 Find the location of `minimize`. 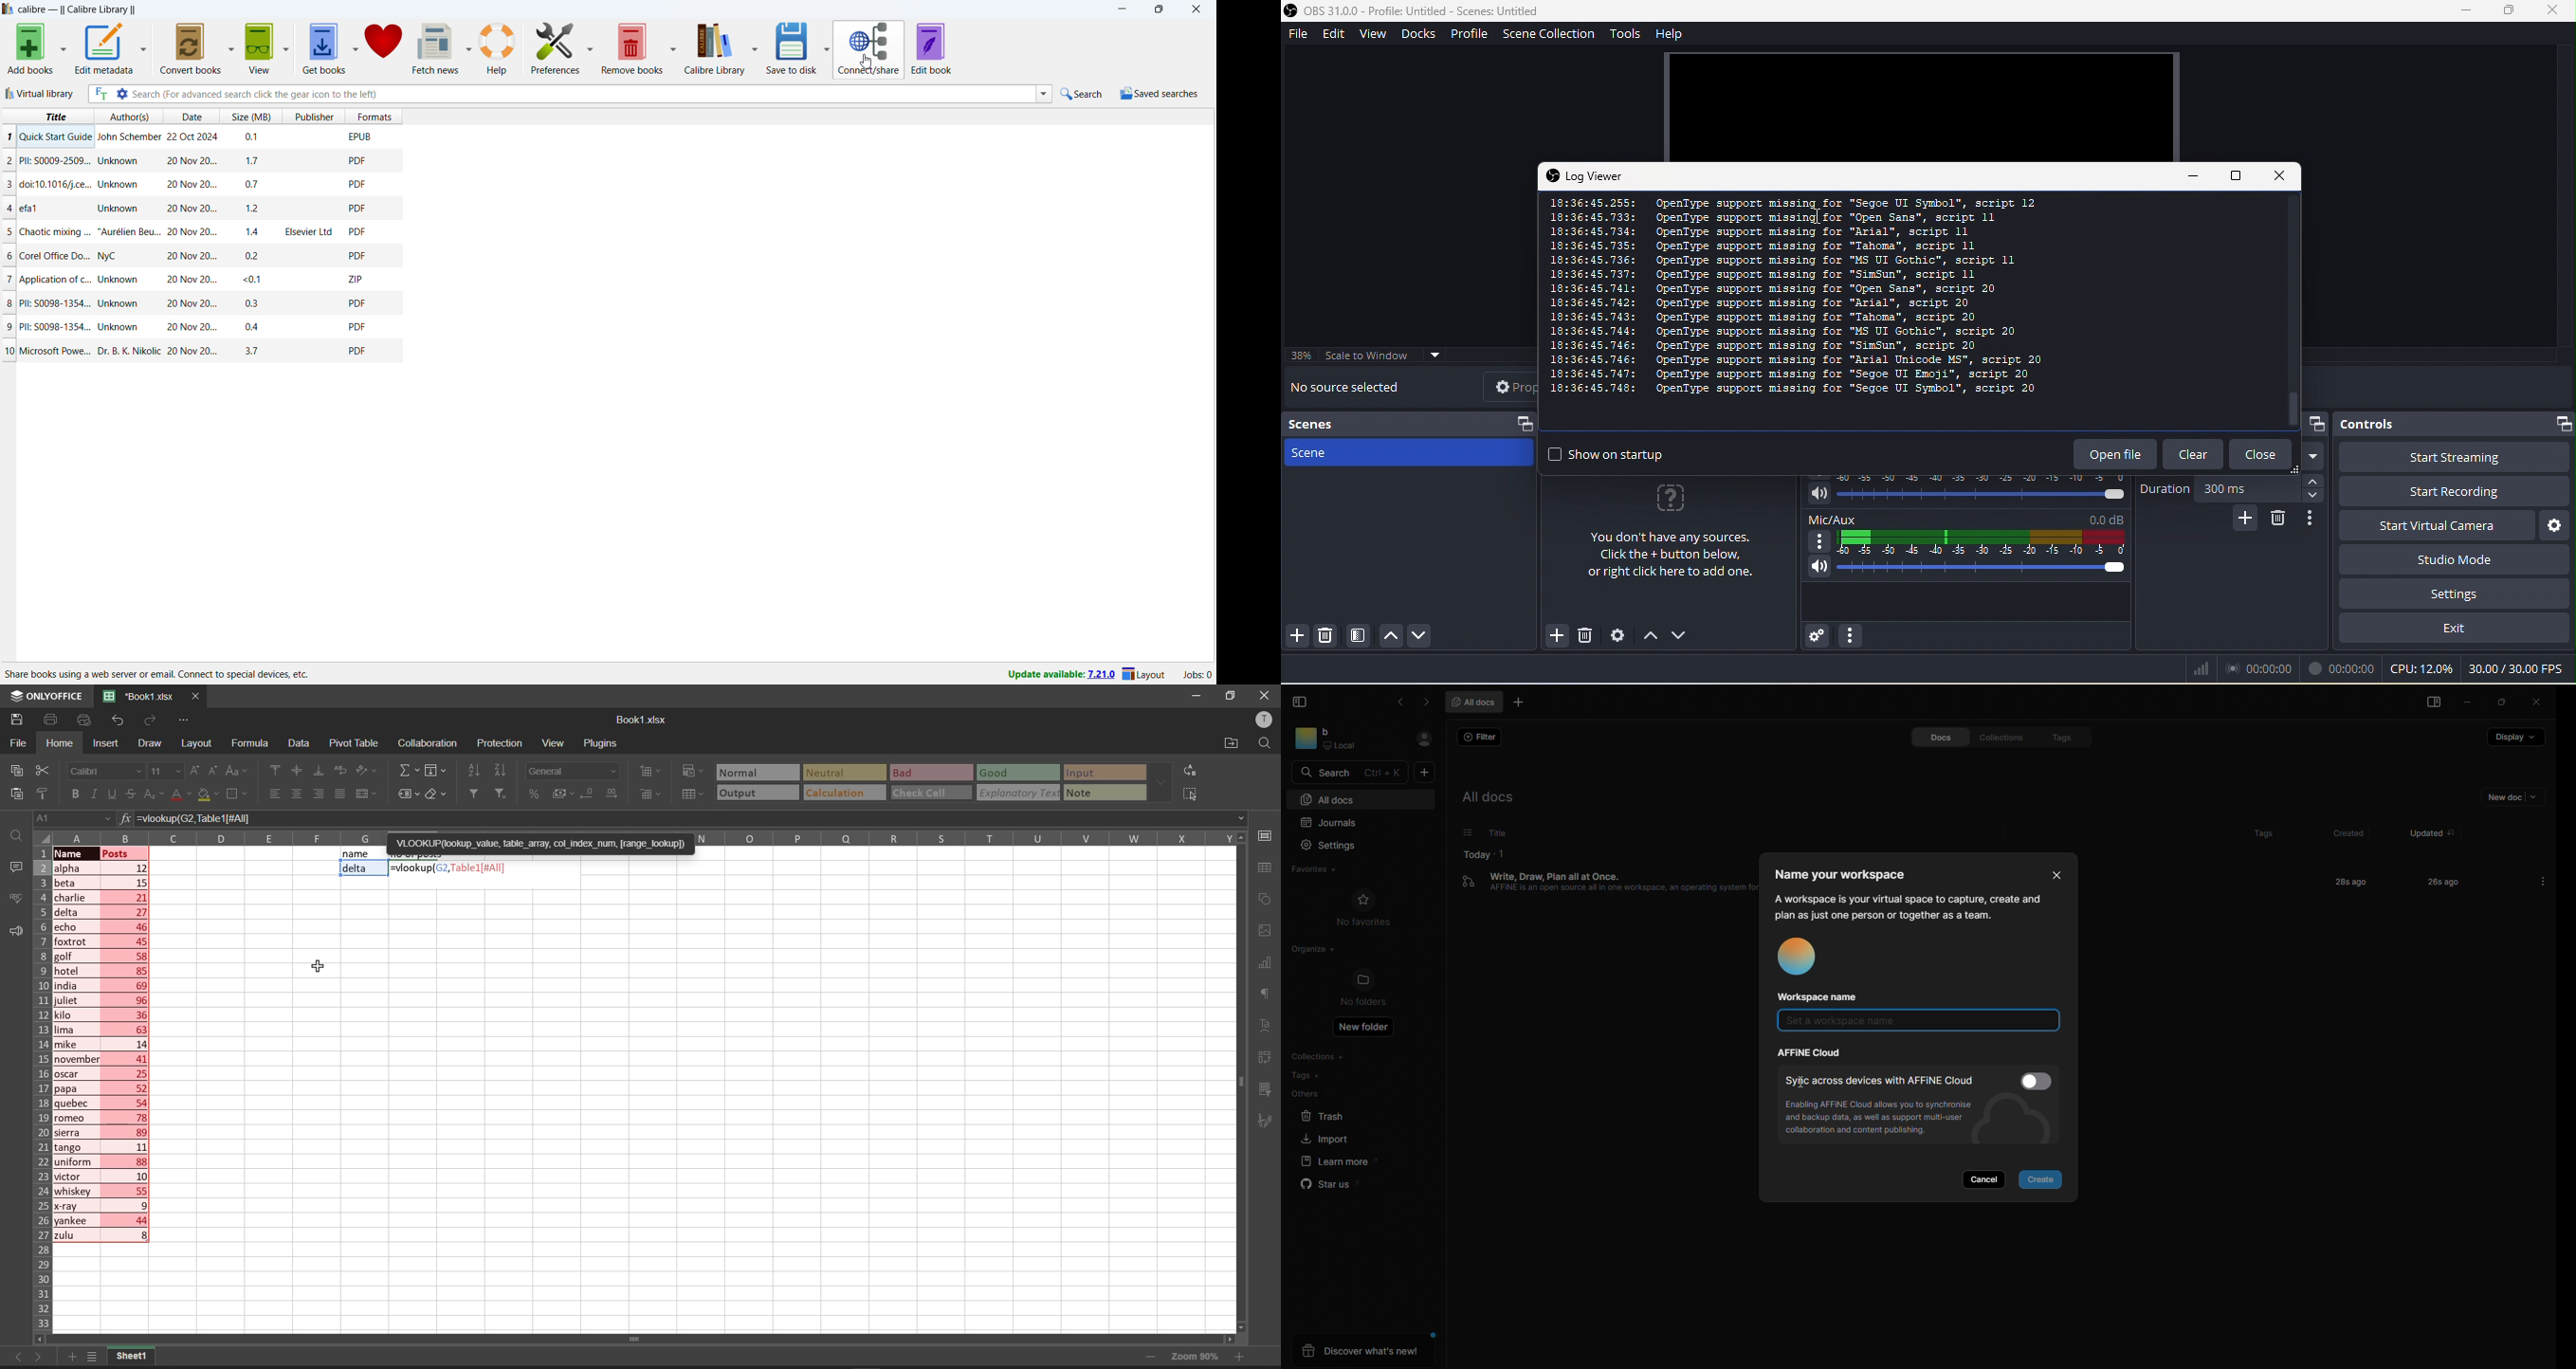

minimize is located at coordinates (2189, 176).